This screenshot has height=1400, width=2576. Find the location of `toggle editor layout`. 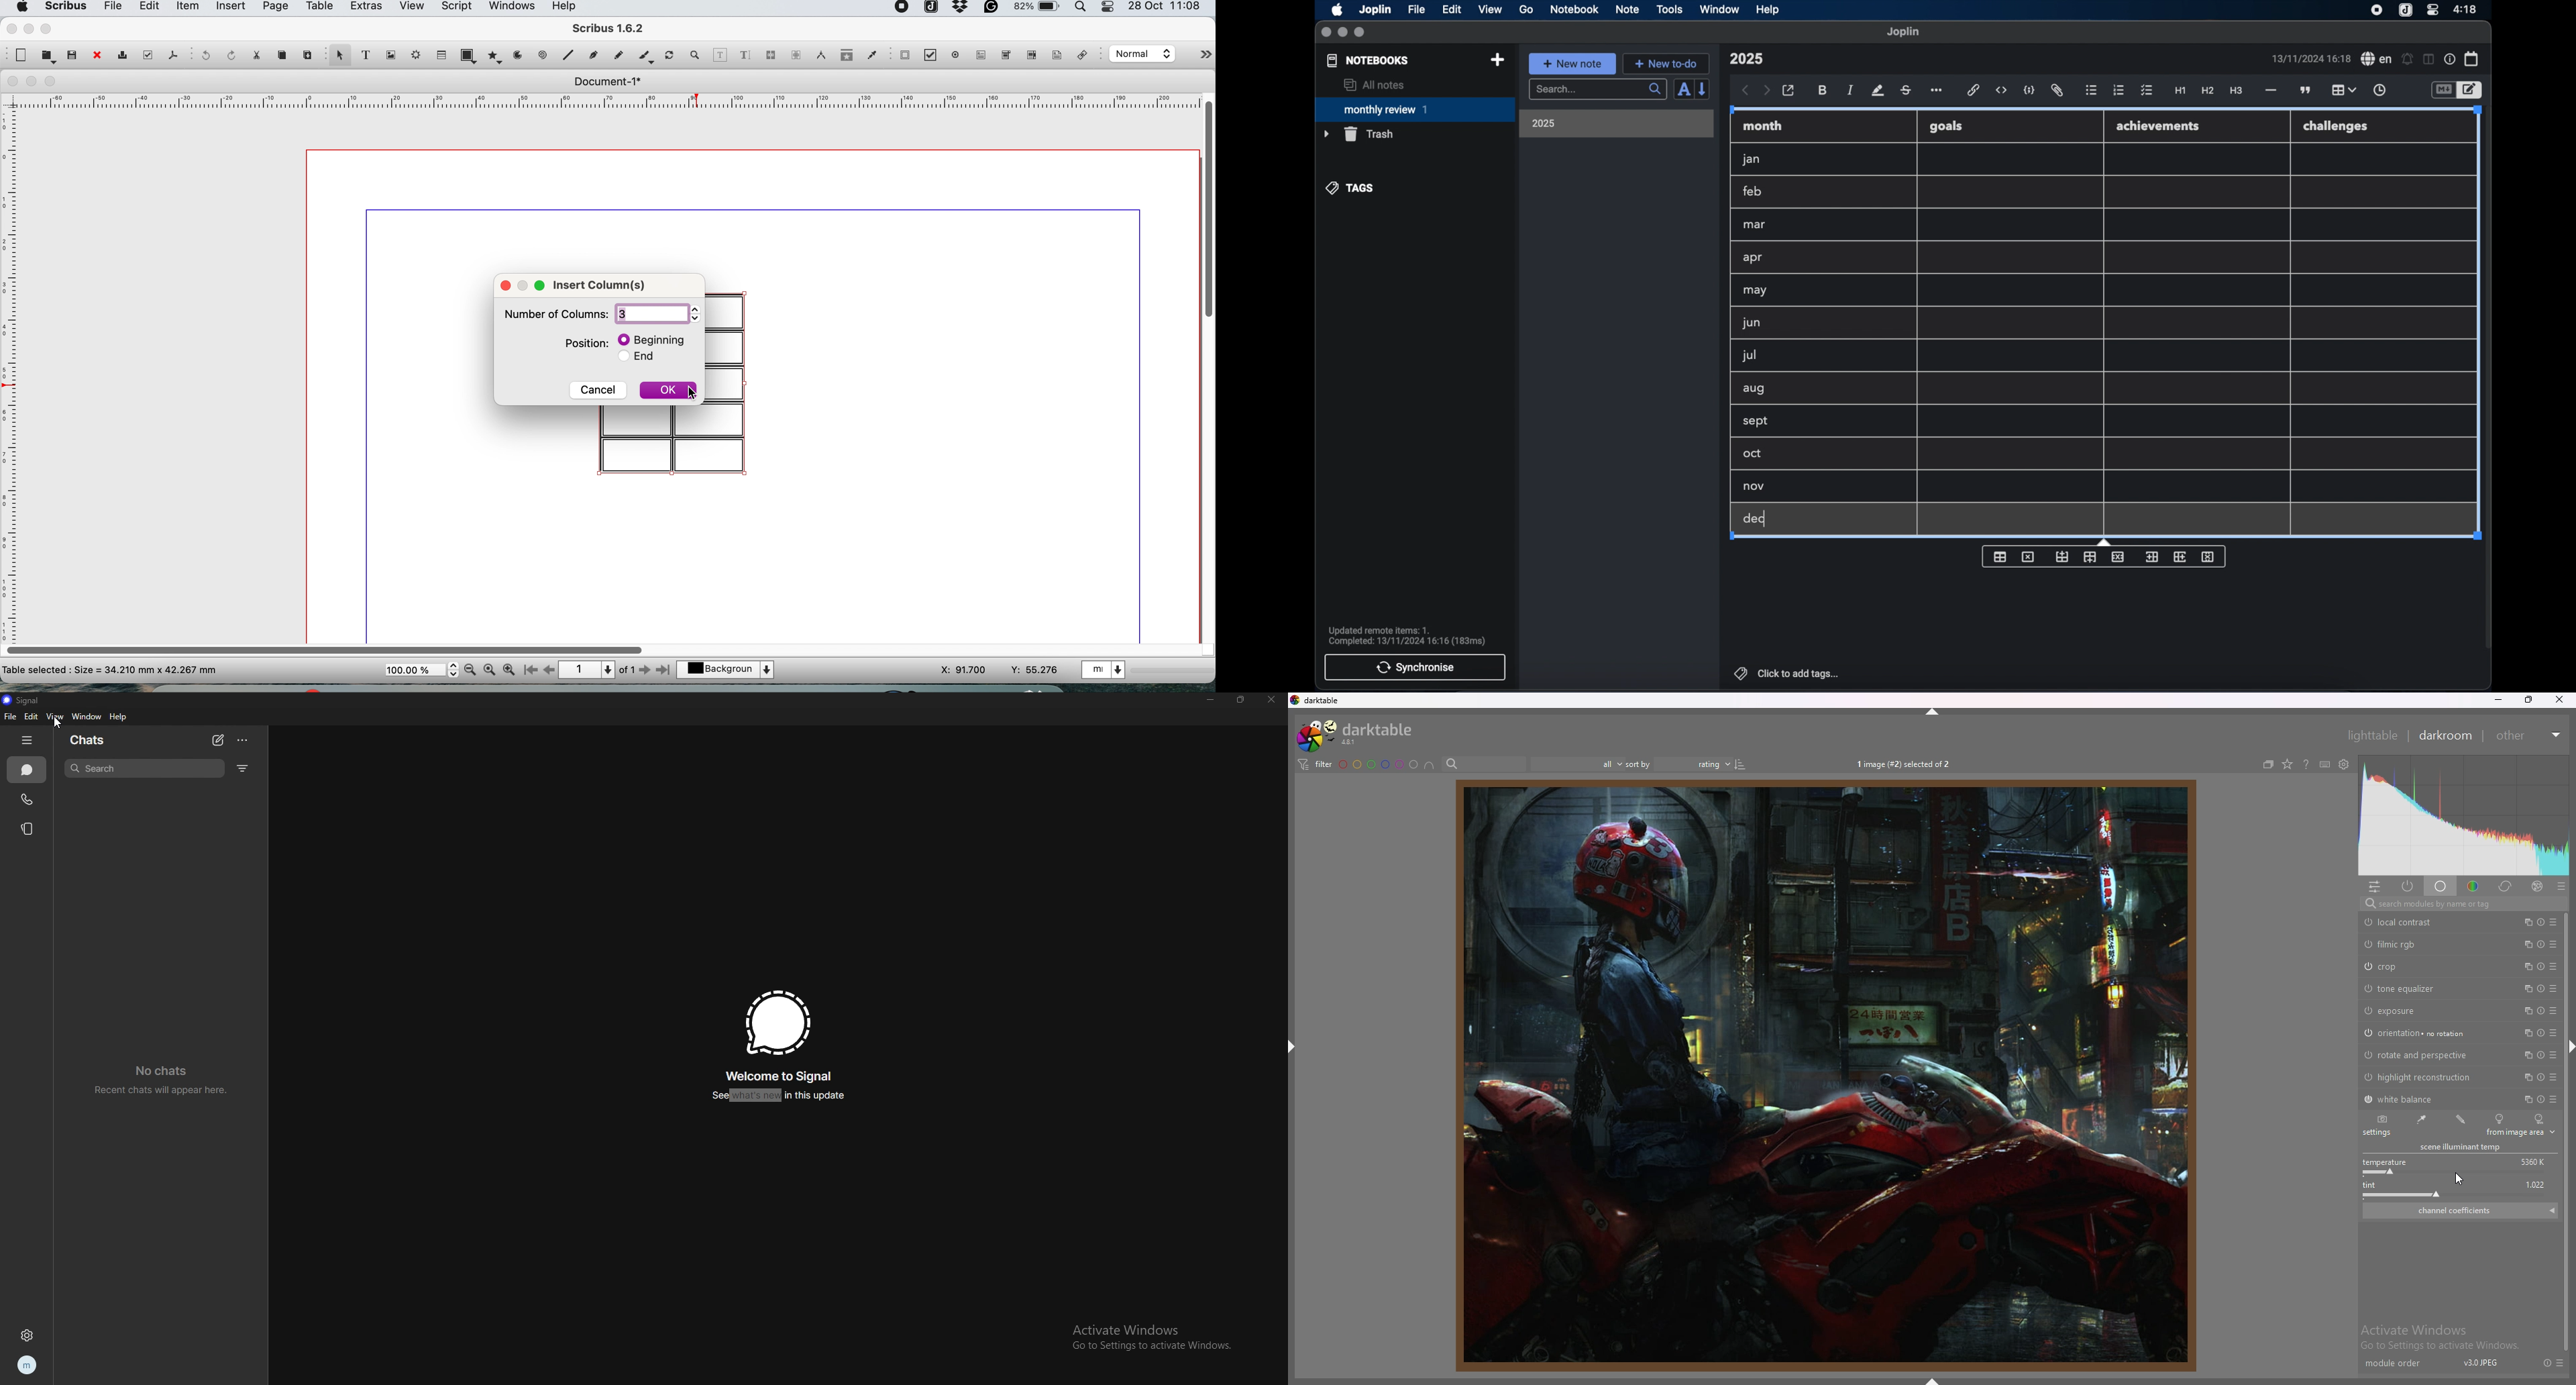

toggle editor layout is located at coordinates (2430, 59).